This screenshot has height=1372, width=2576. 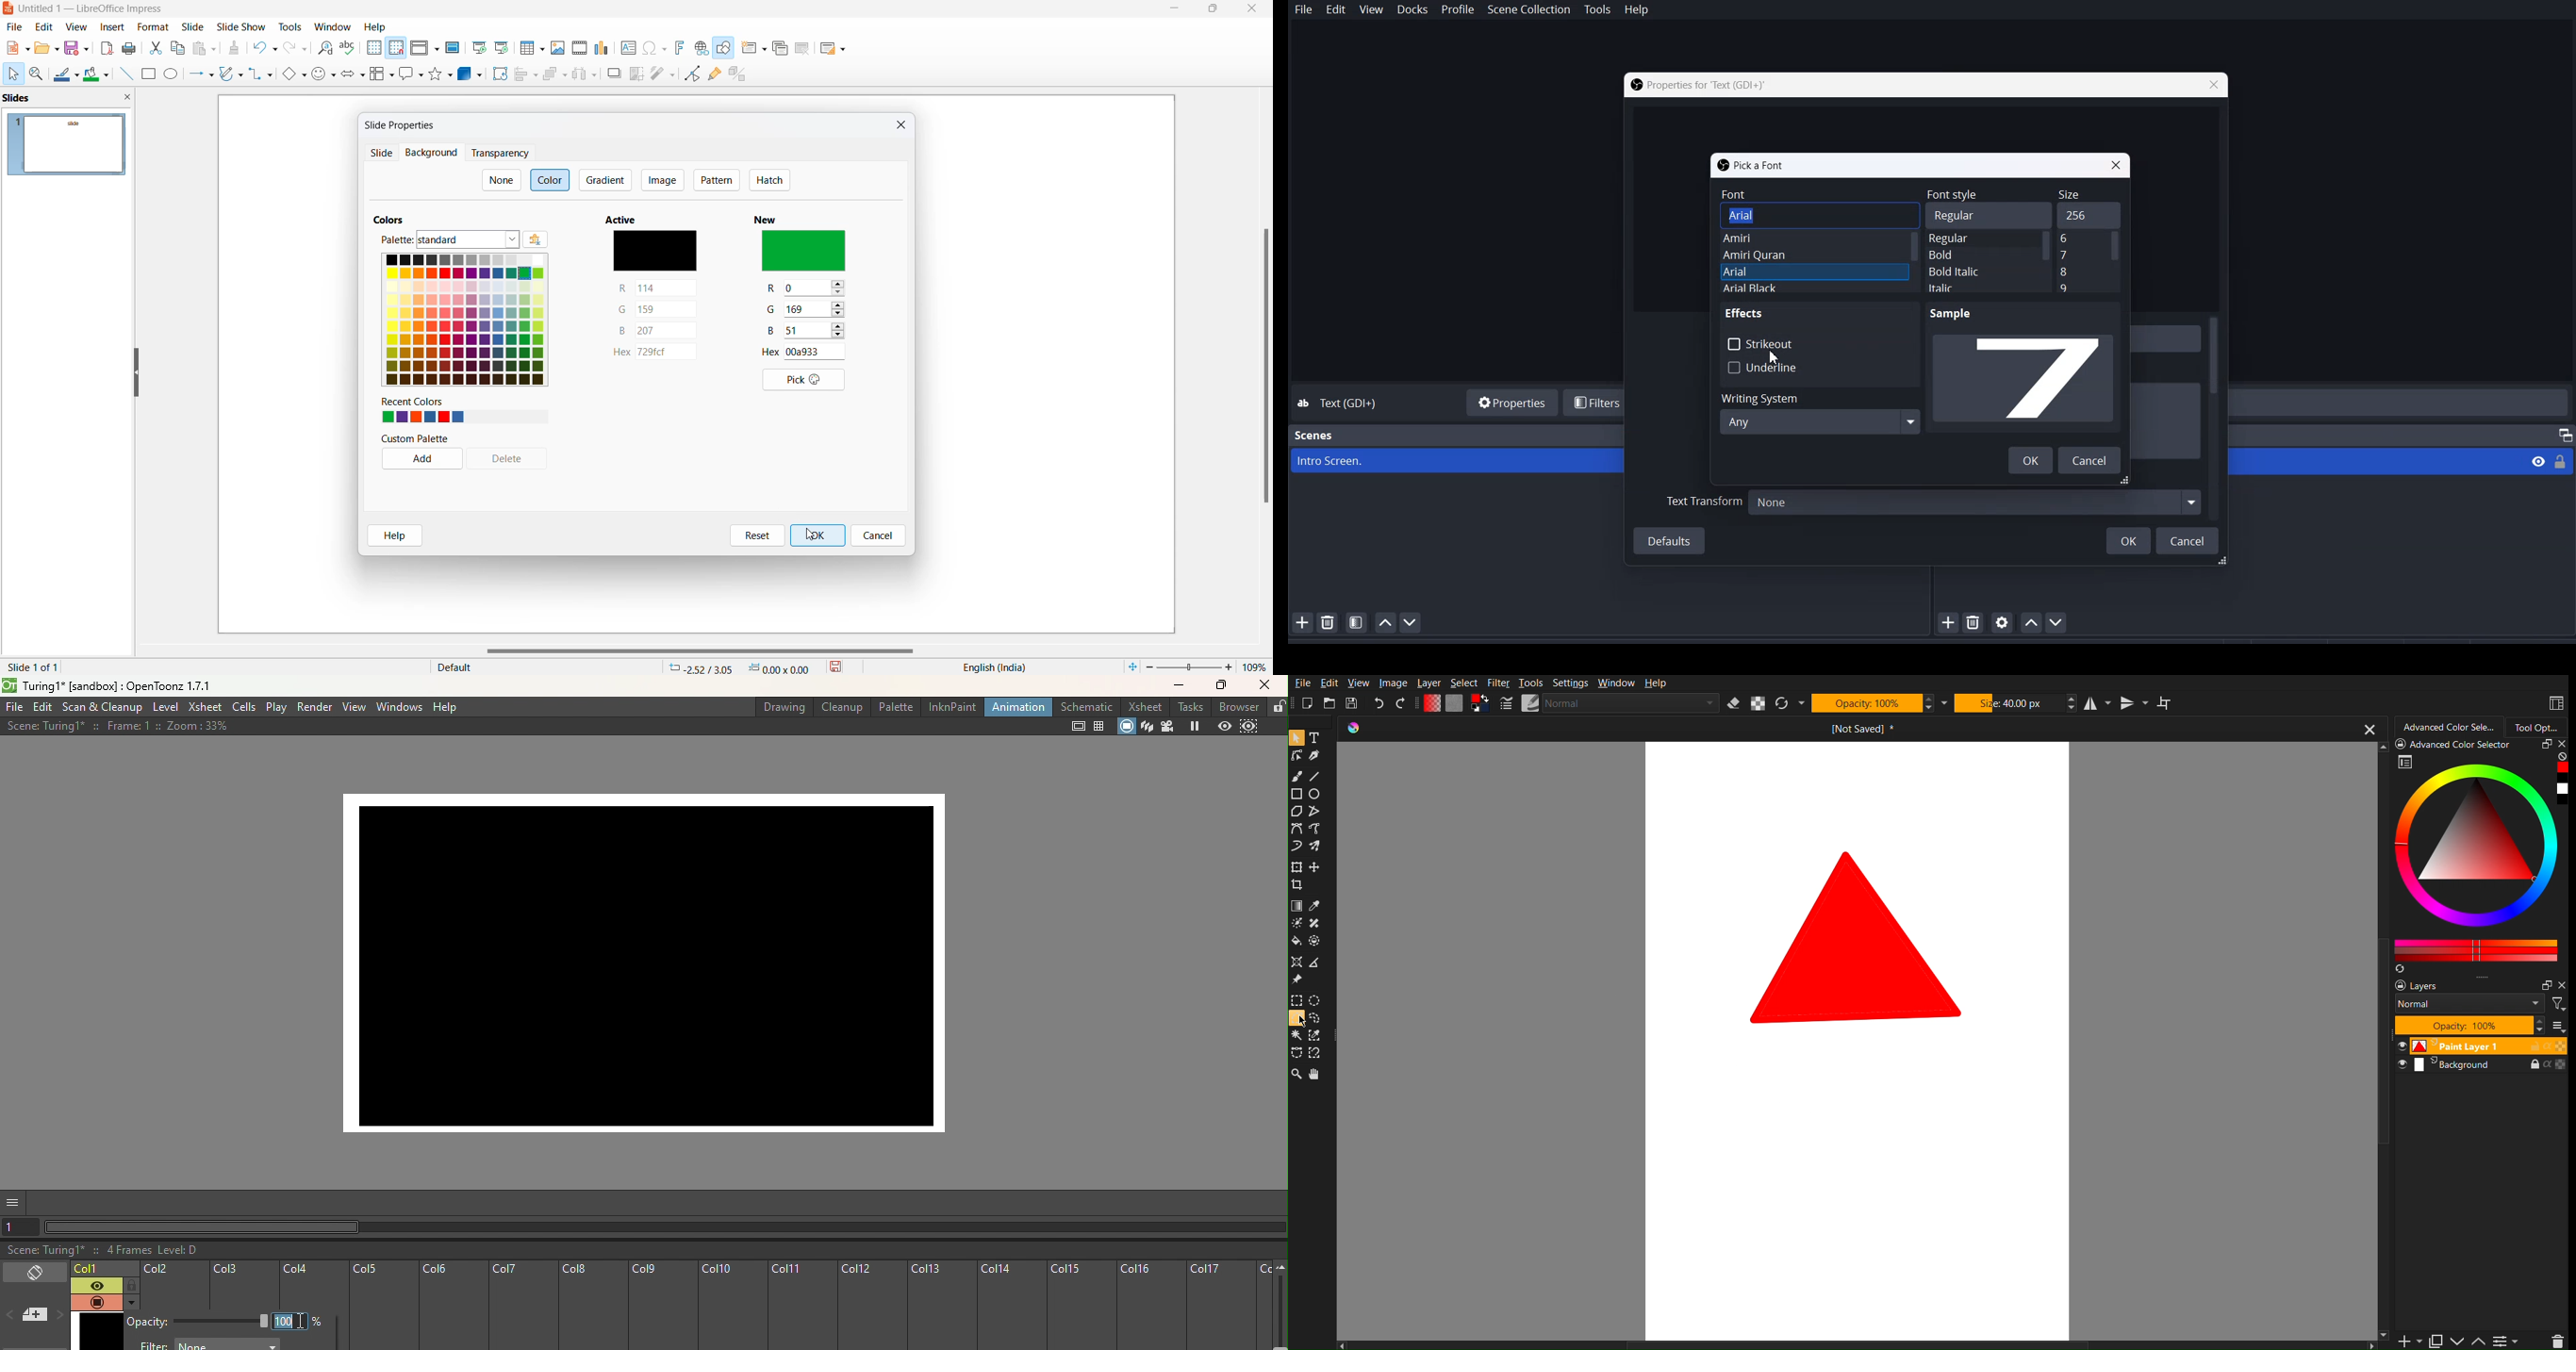 What do you see at coordinates (34, 1273) in the screenshot?
I see `Toggle Xsheet/timeline` at bounding box center [34, 1273].